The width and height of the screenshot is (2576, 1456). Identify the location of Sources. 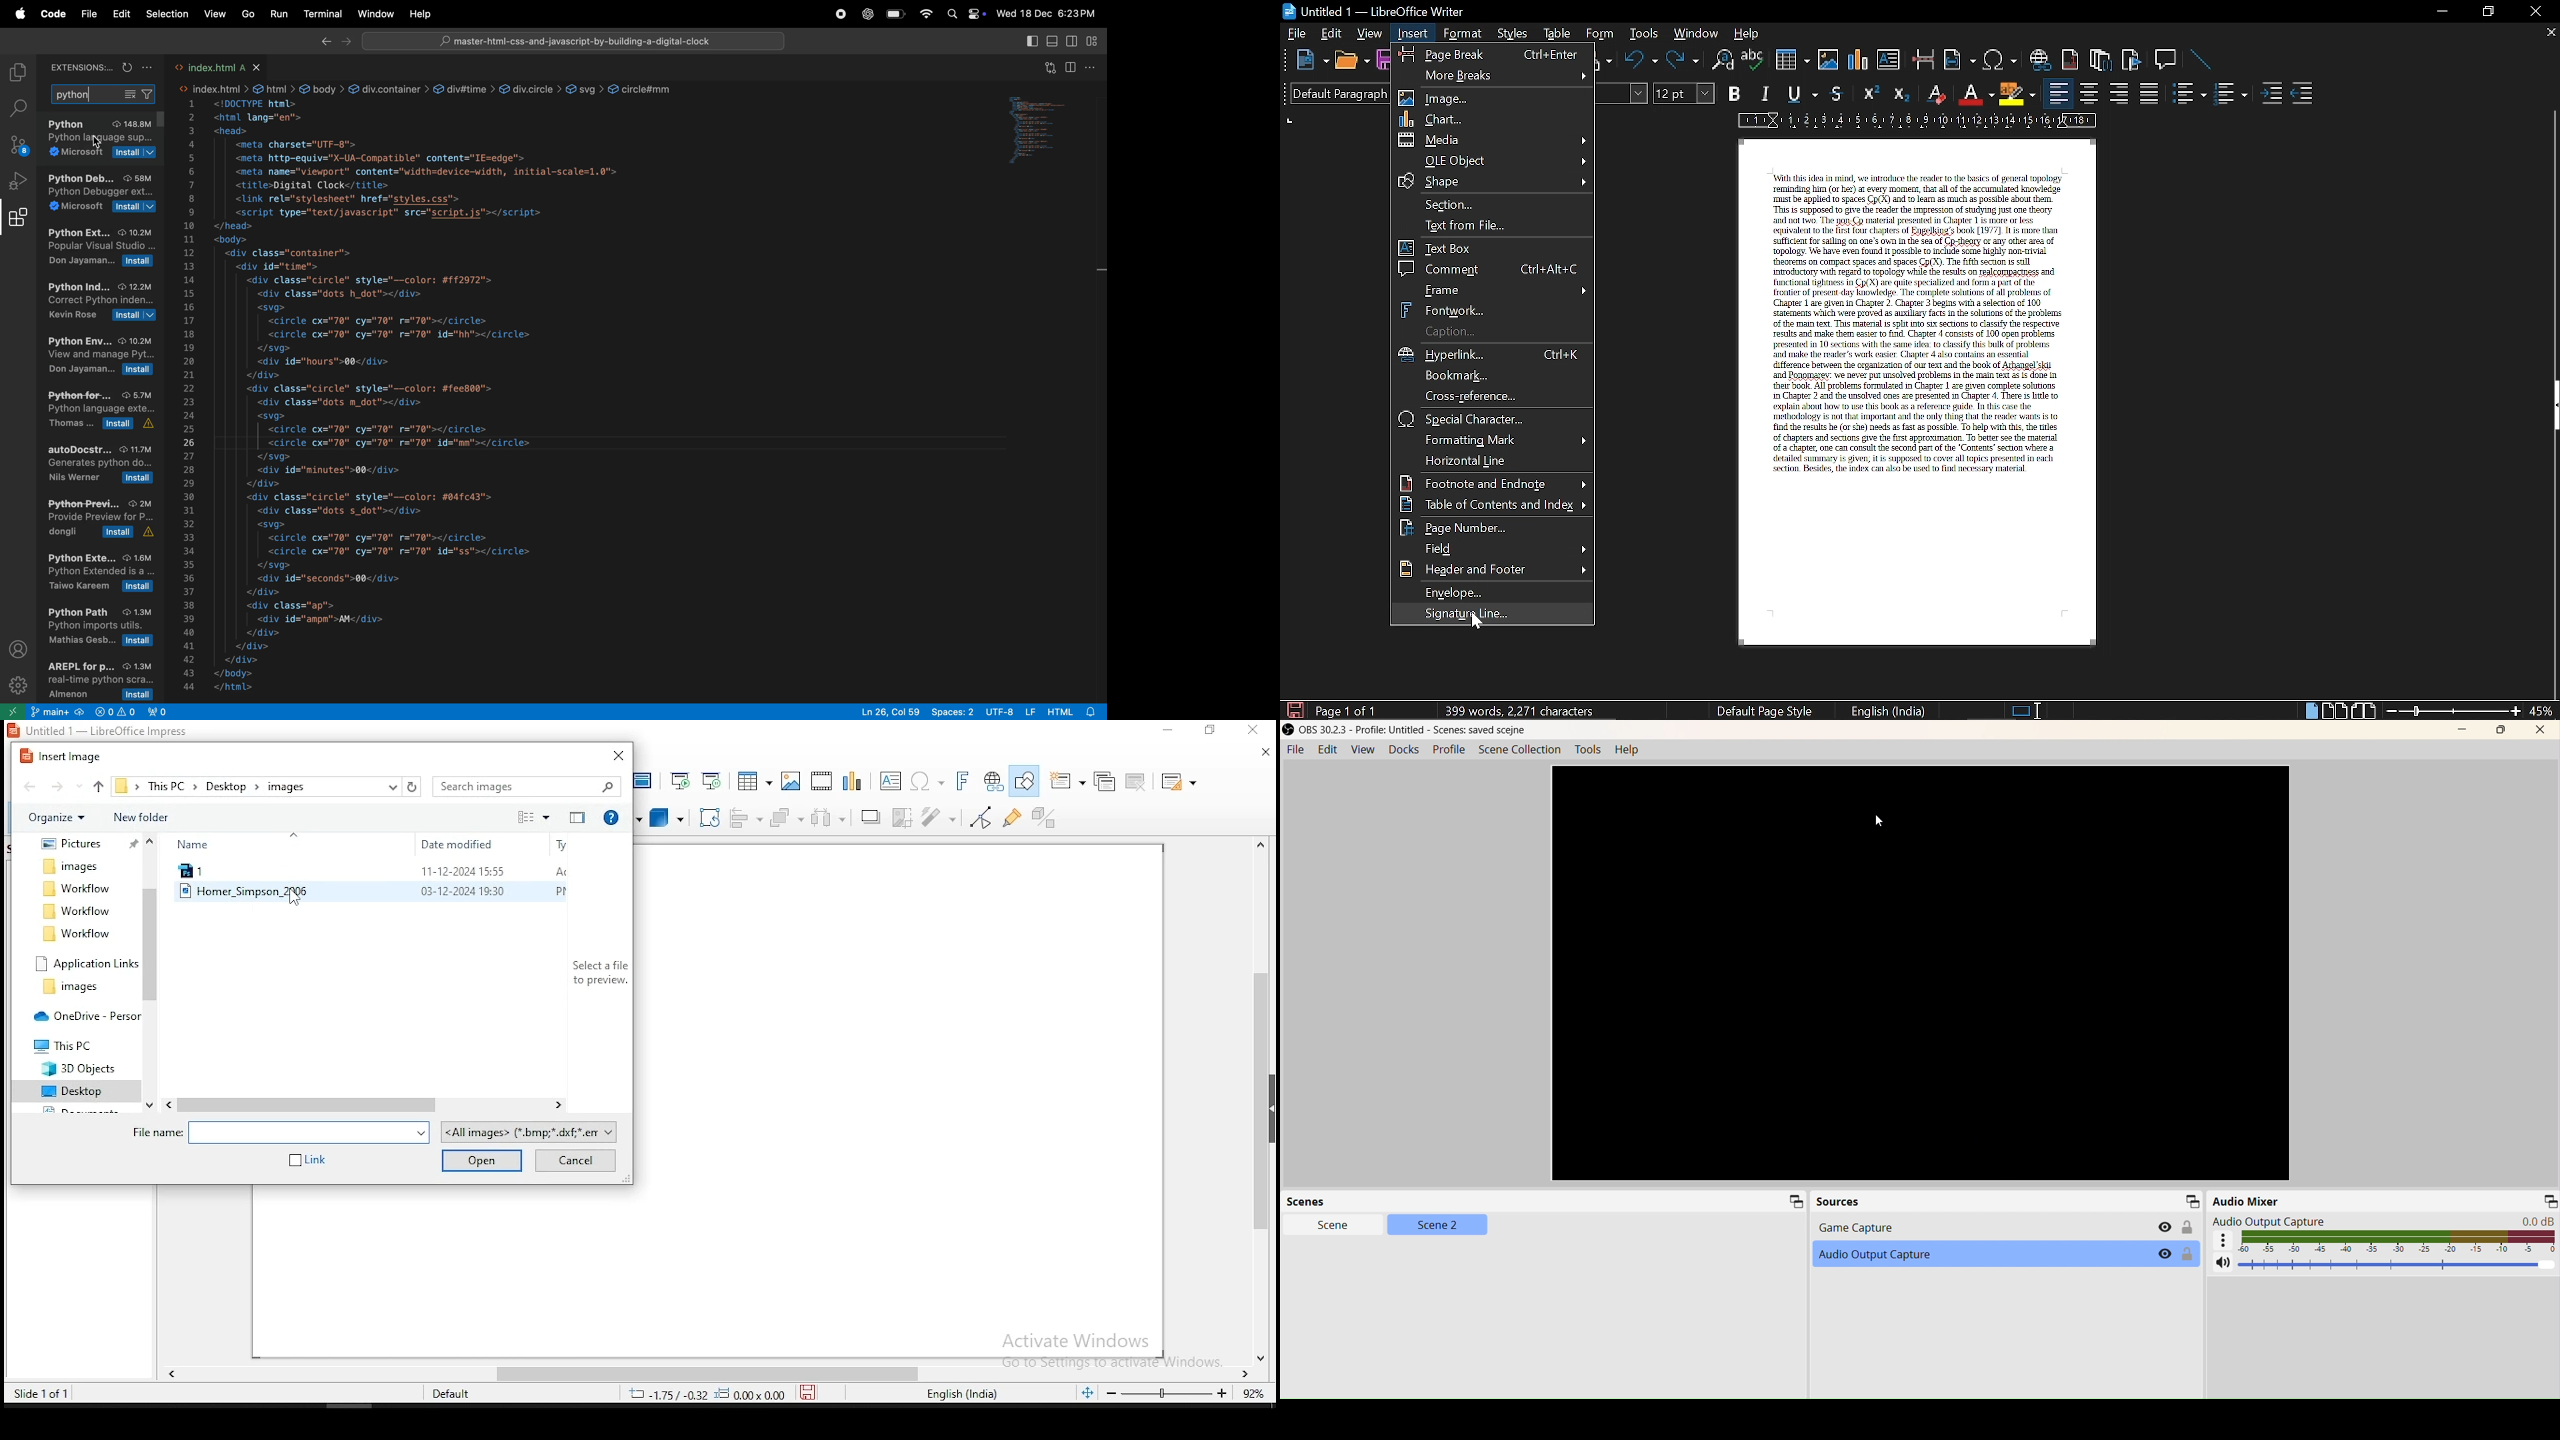
(2007, 1203).